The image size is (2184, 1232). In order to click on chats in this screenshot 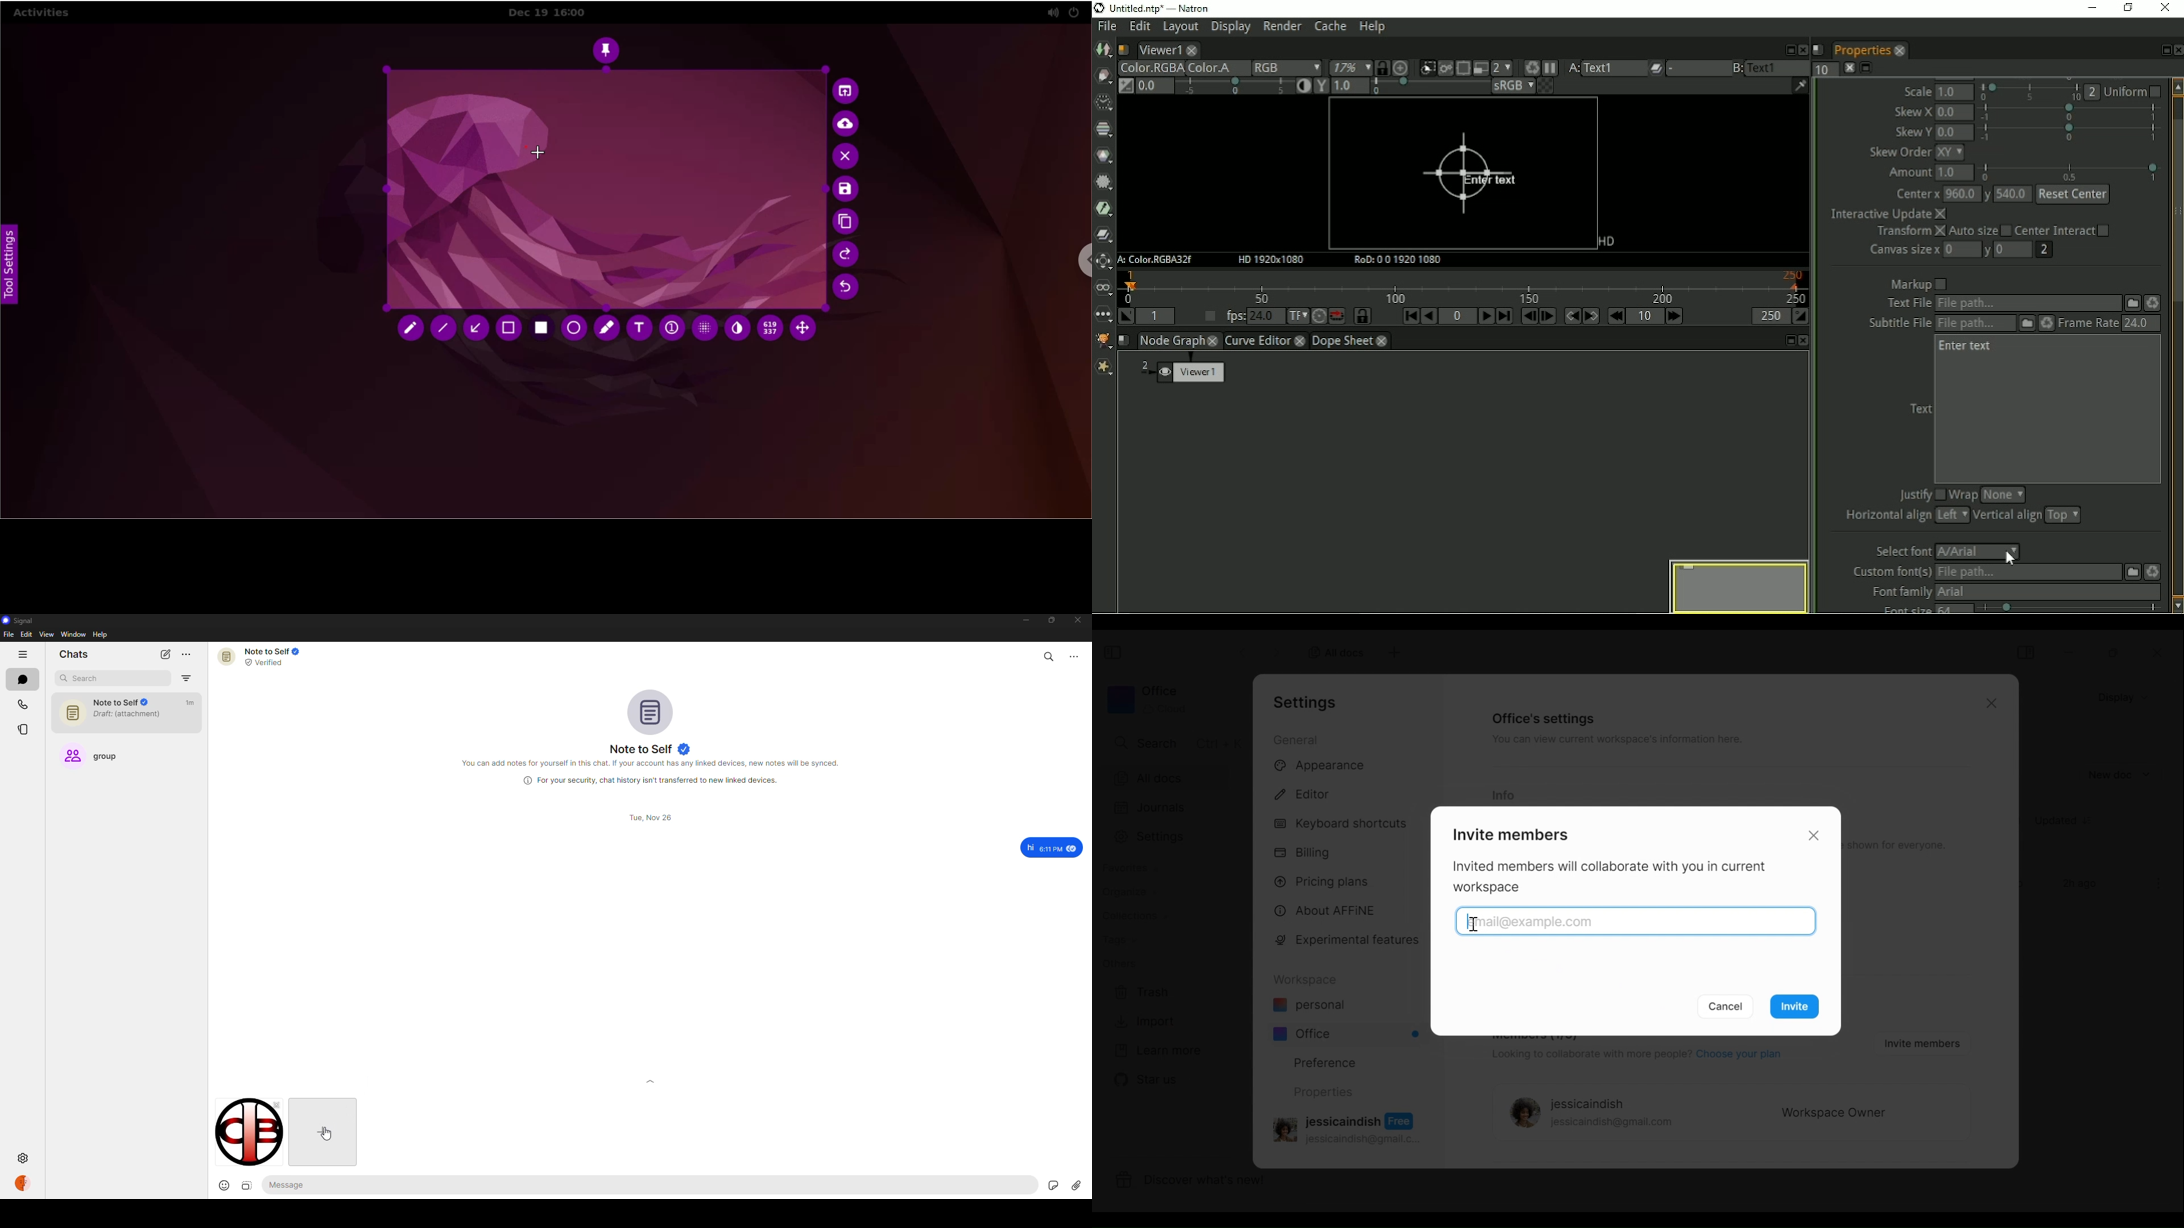, I will do `click(77, 653)`.